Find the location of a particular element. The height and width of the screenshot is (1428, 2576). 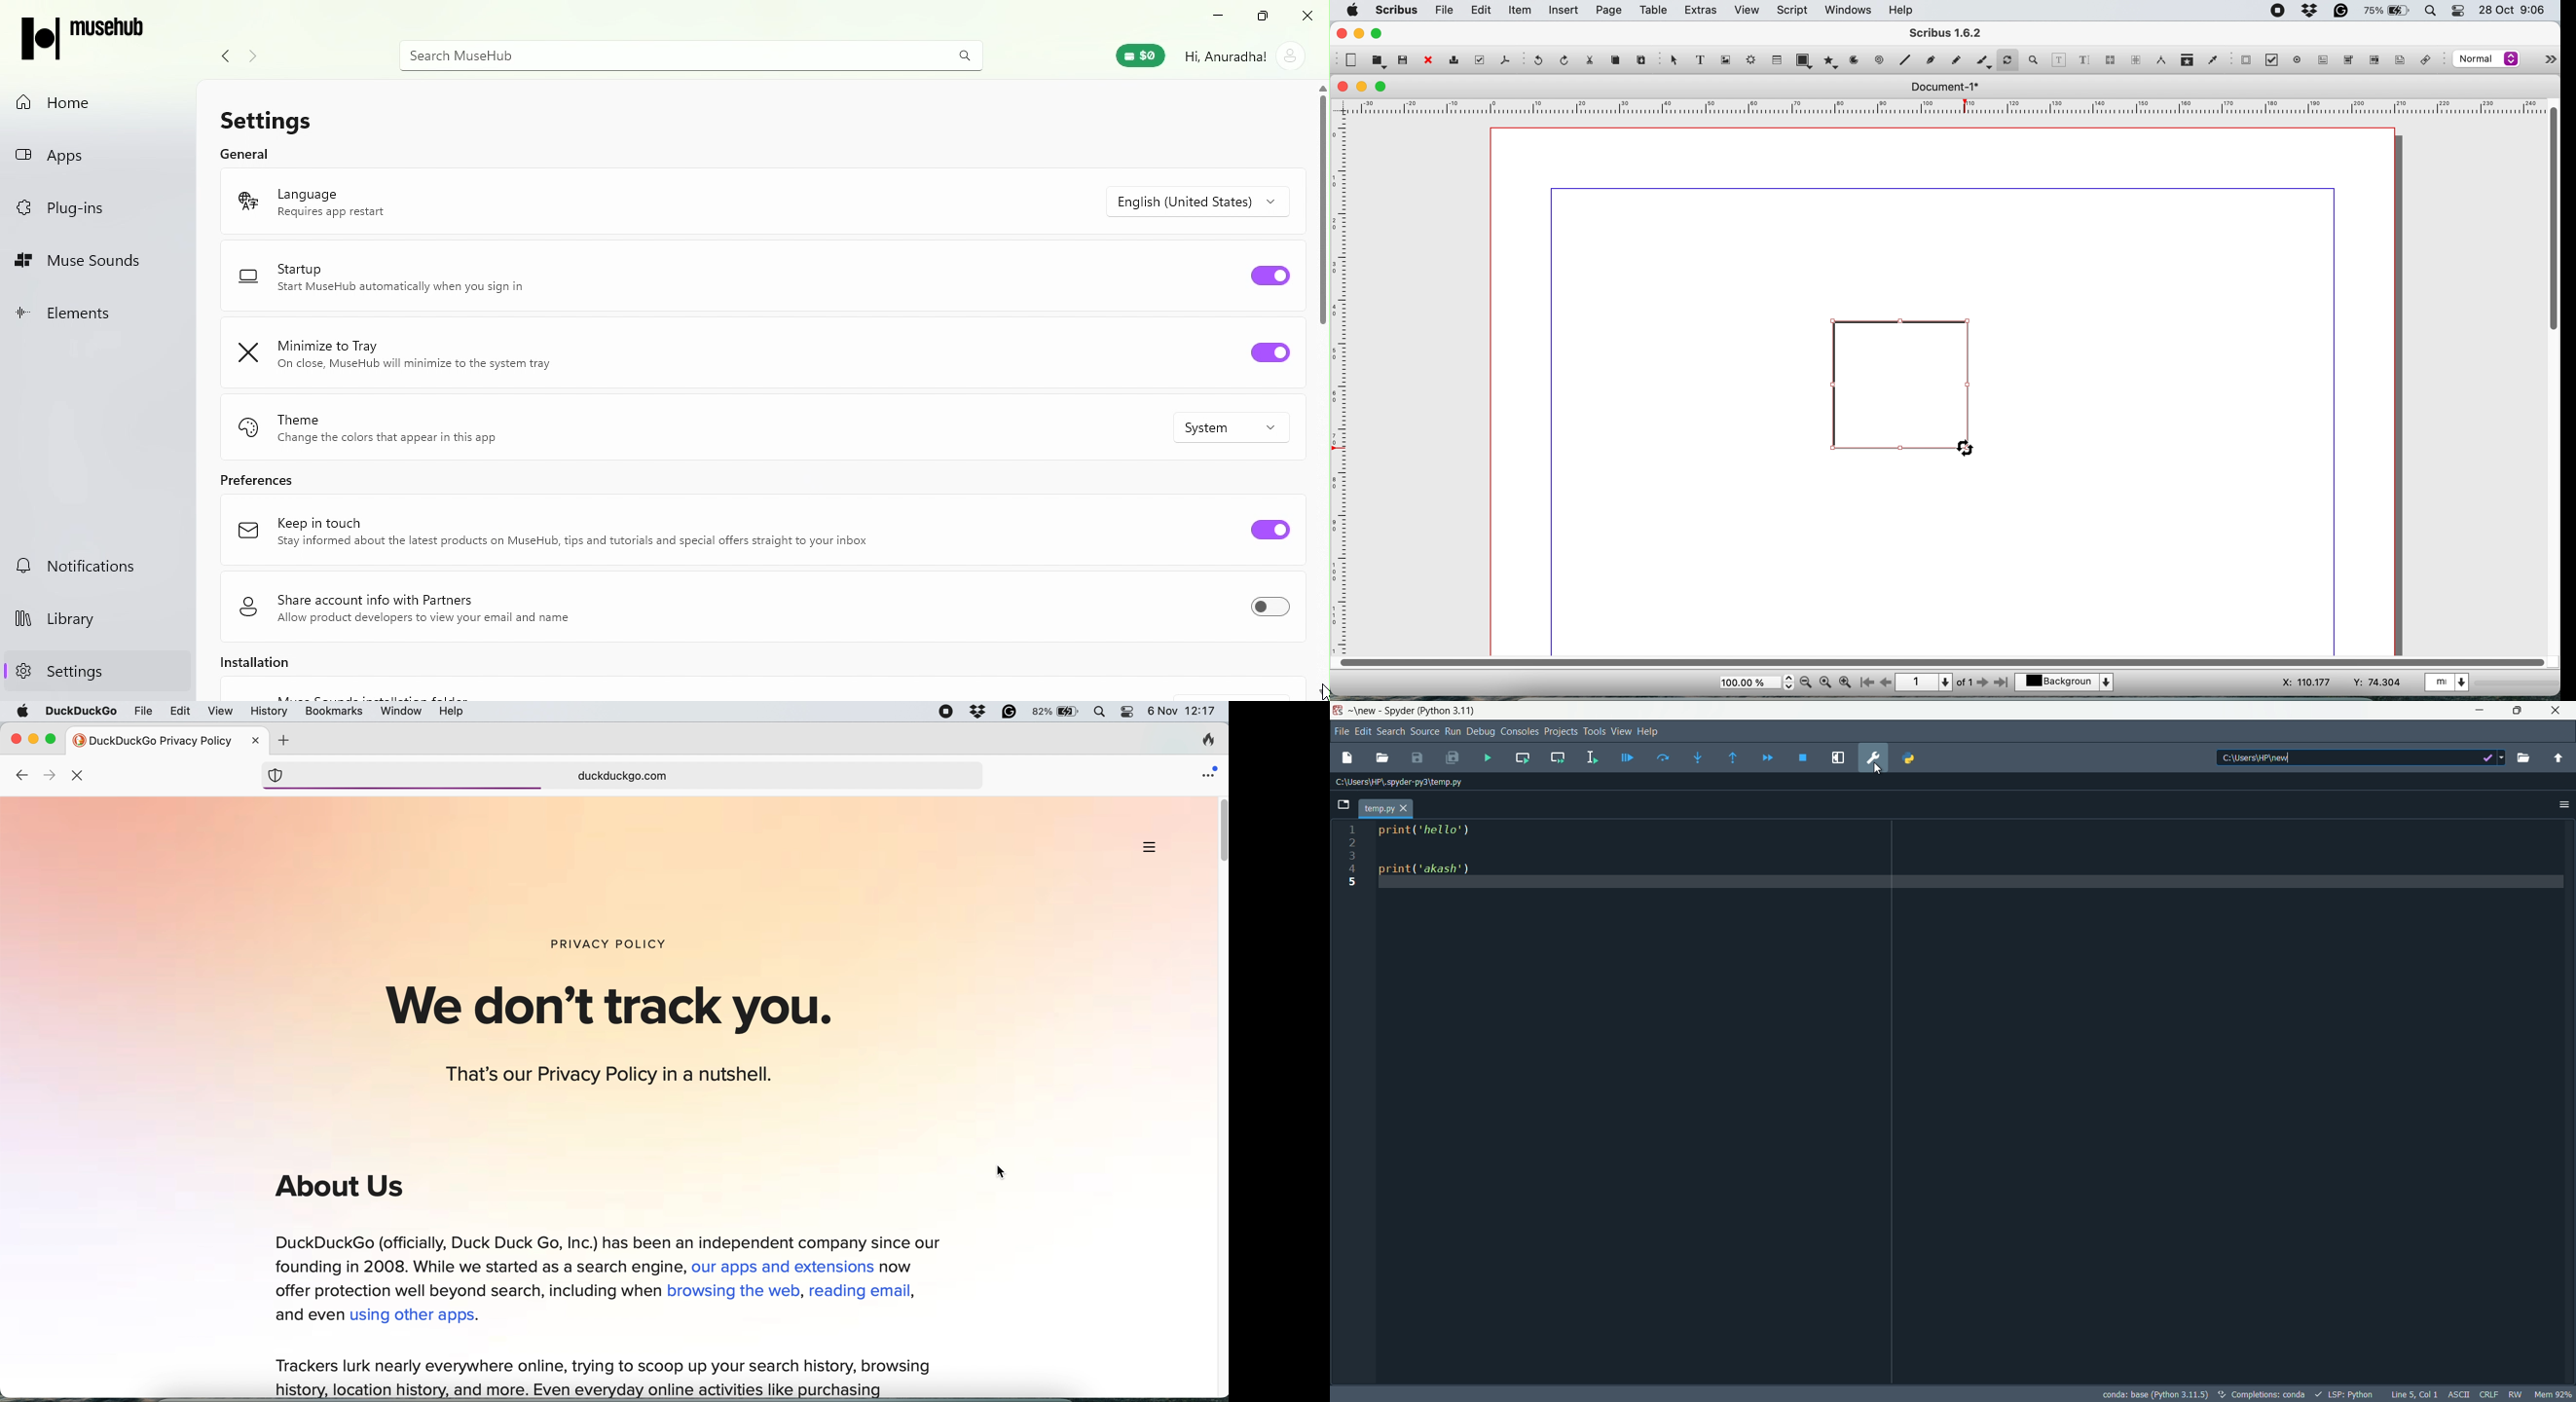

close is located at coordinates (1428, 61).